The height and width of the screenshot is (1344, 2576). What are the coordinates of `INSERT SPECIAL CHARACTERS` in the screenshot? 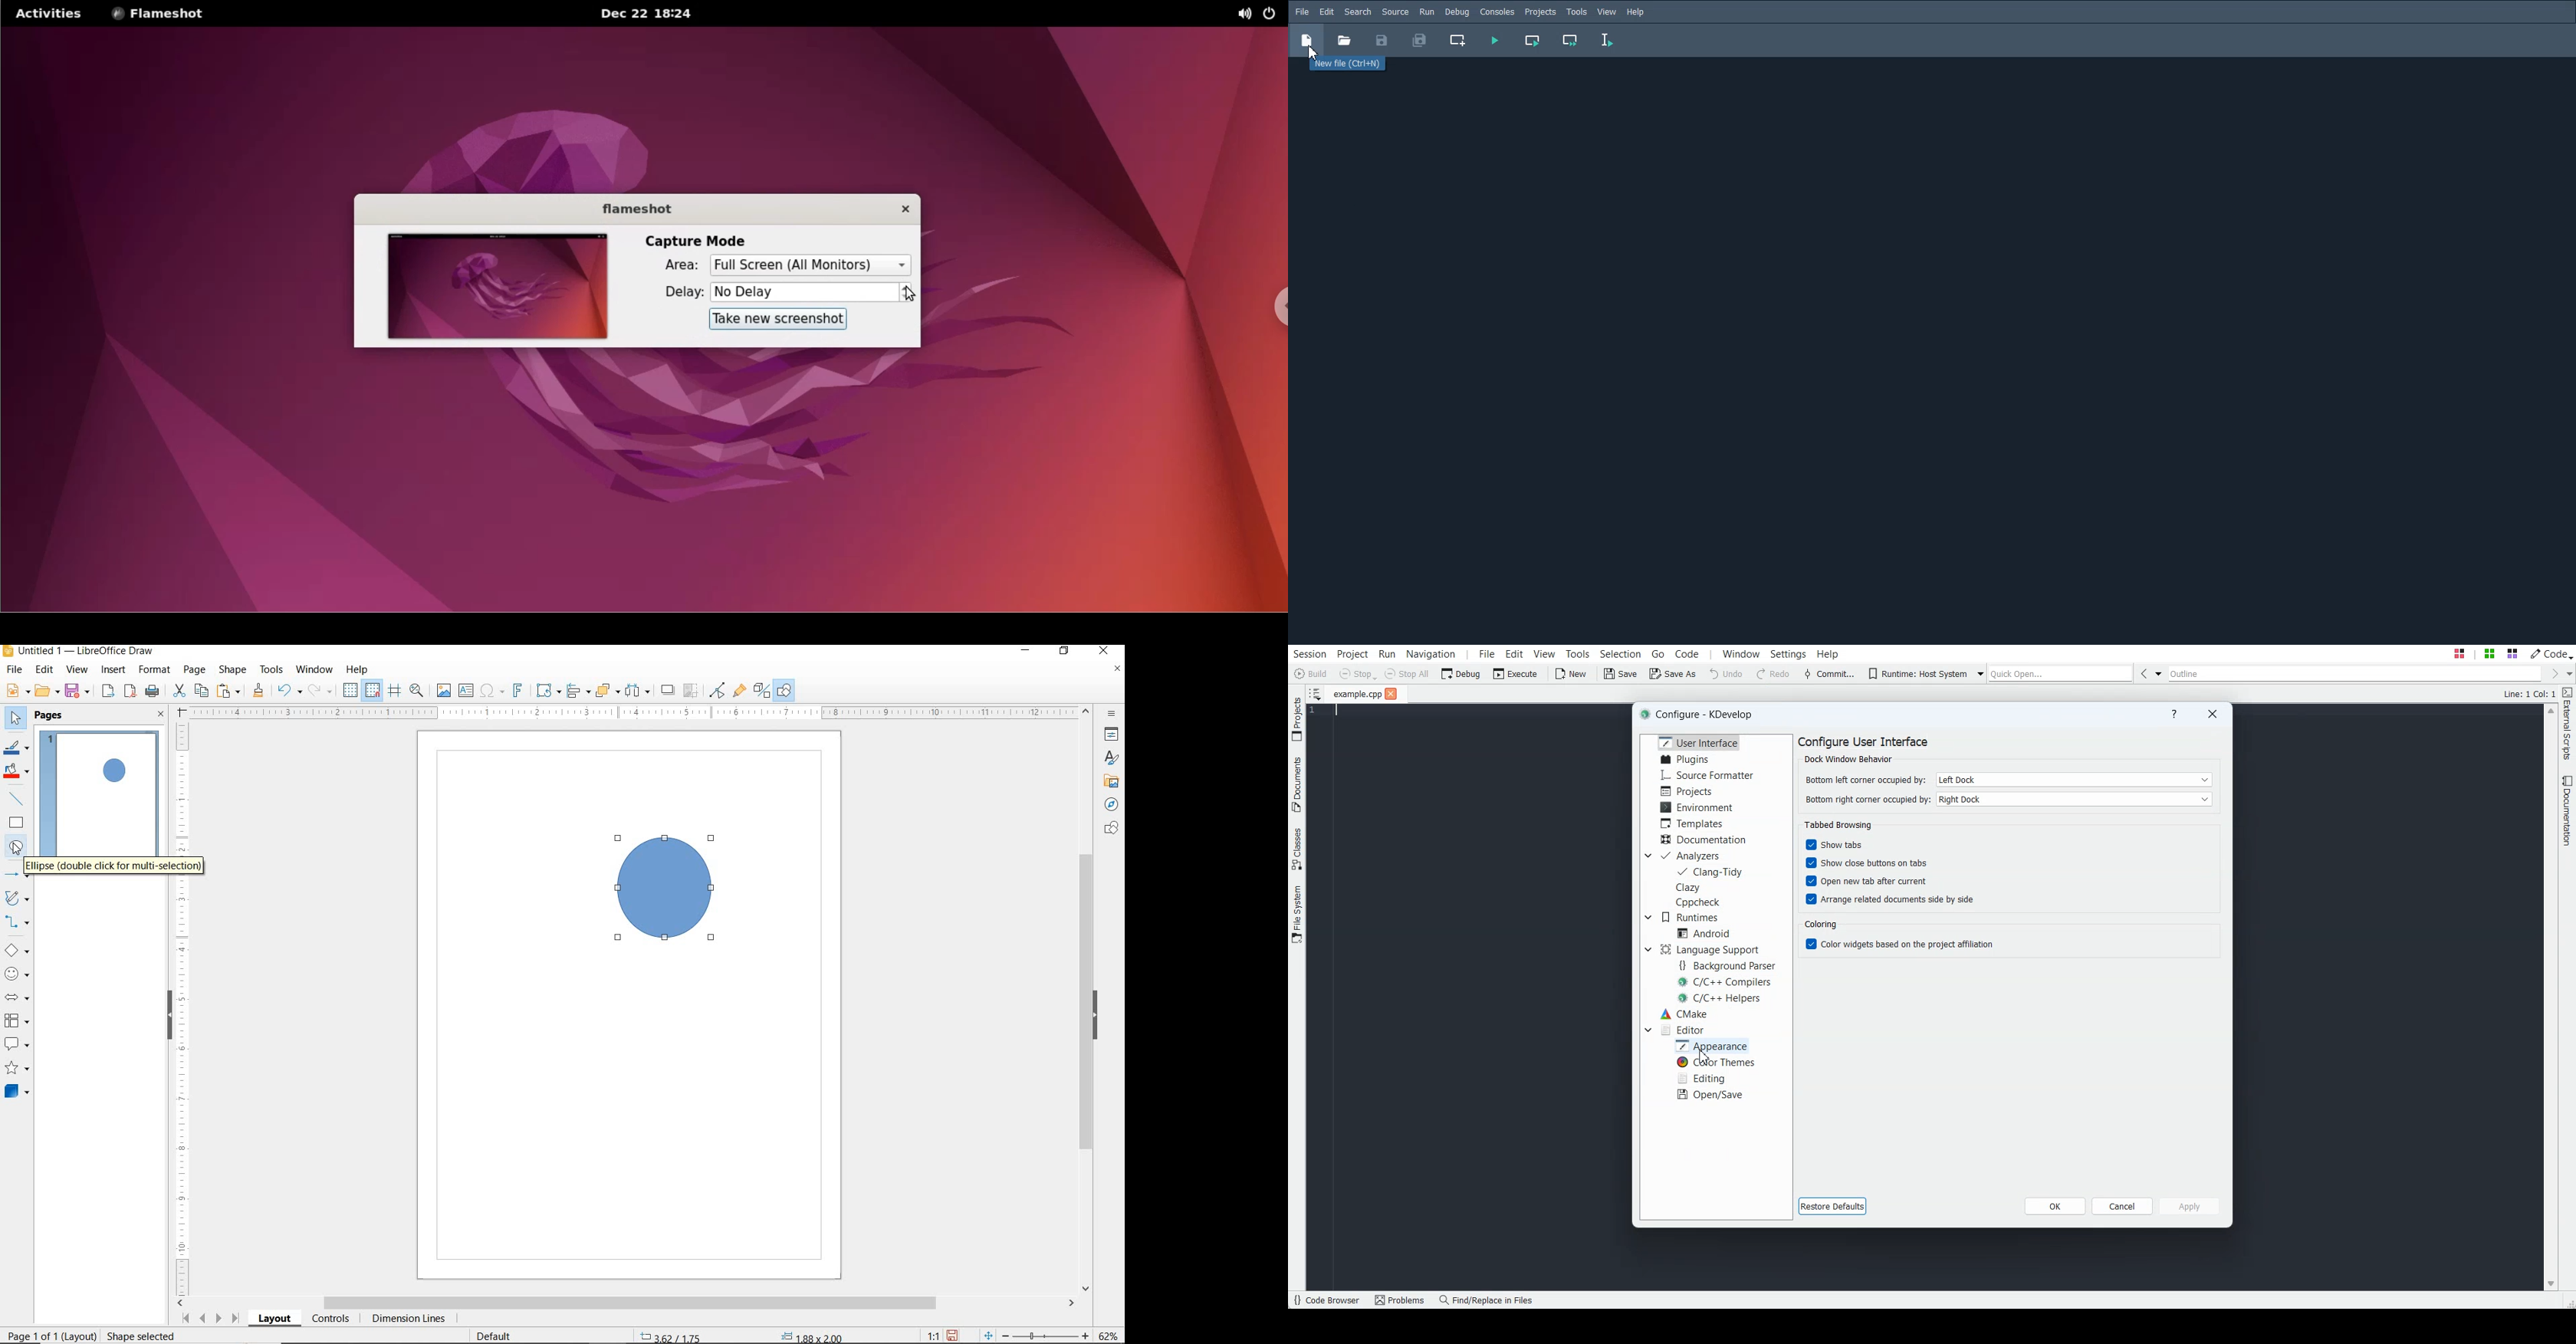 It's located at (490, 692).